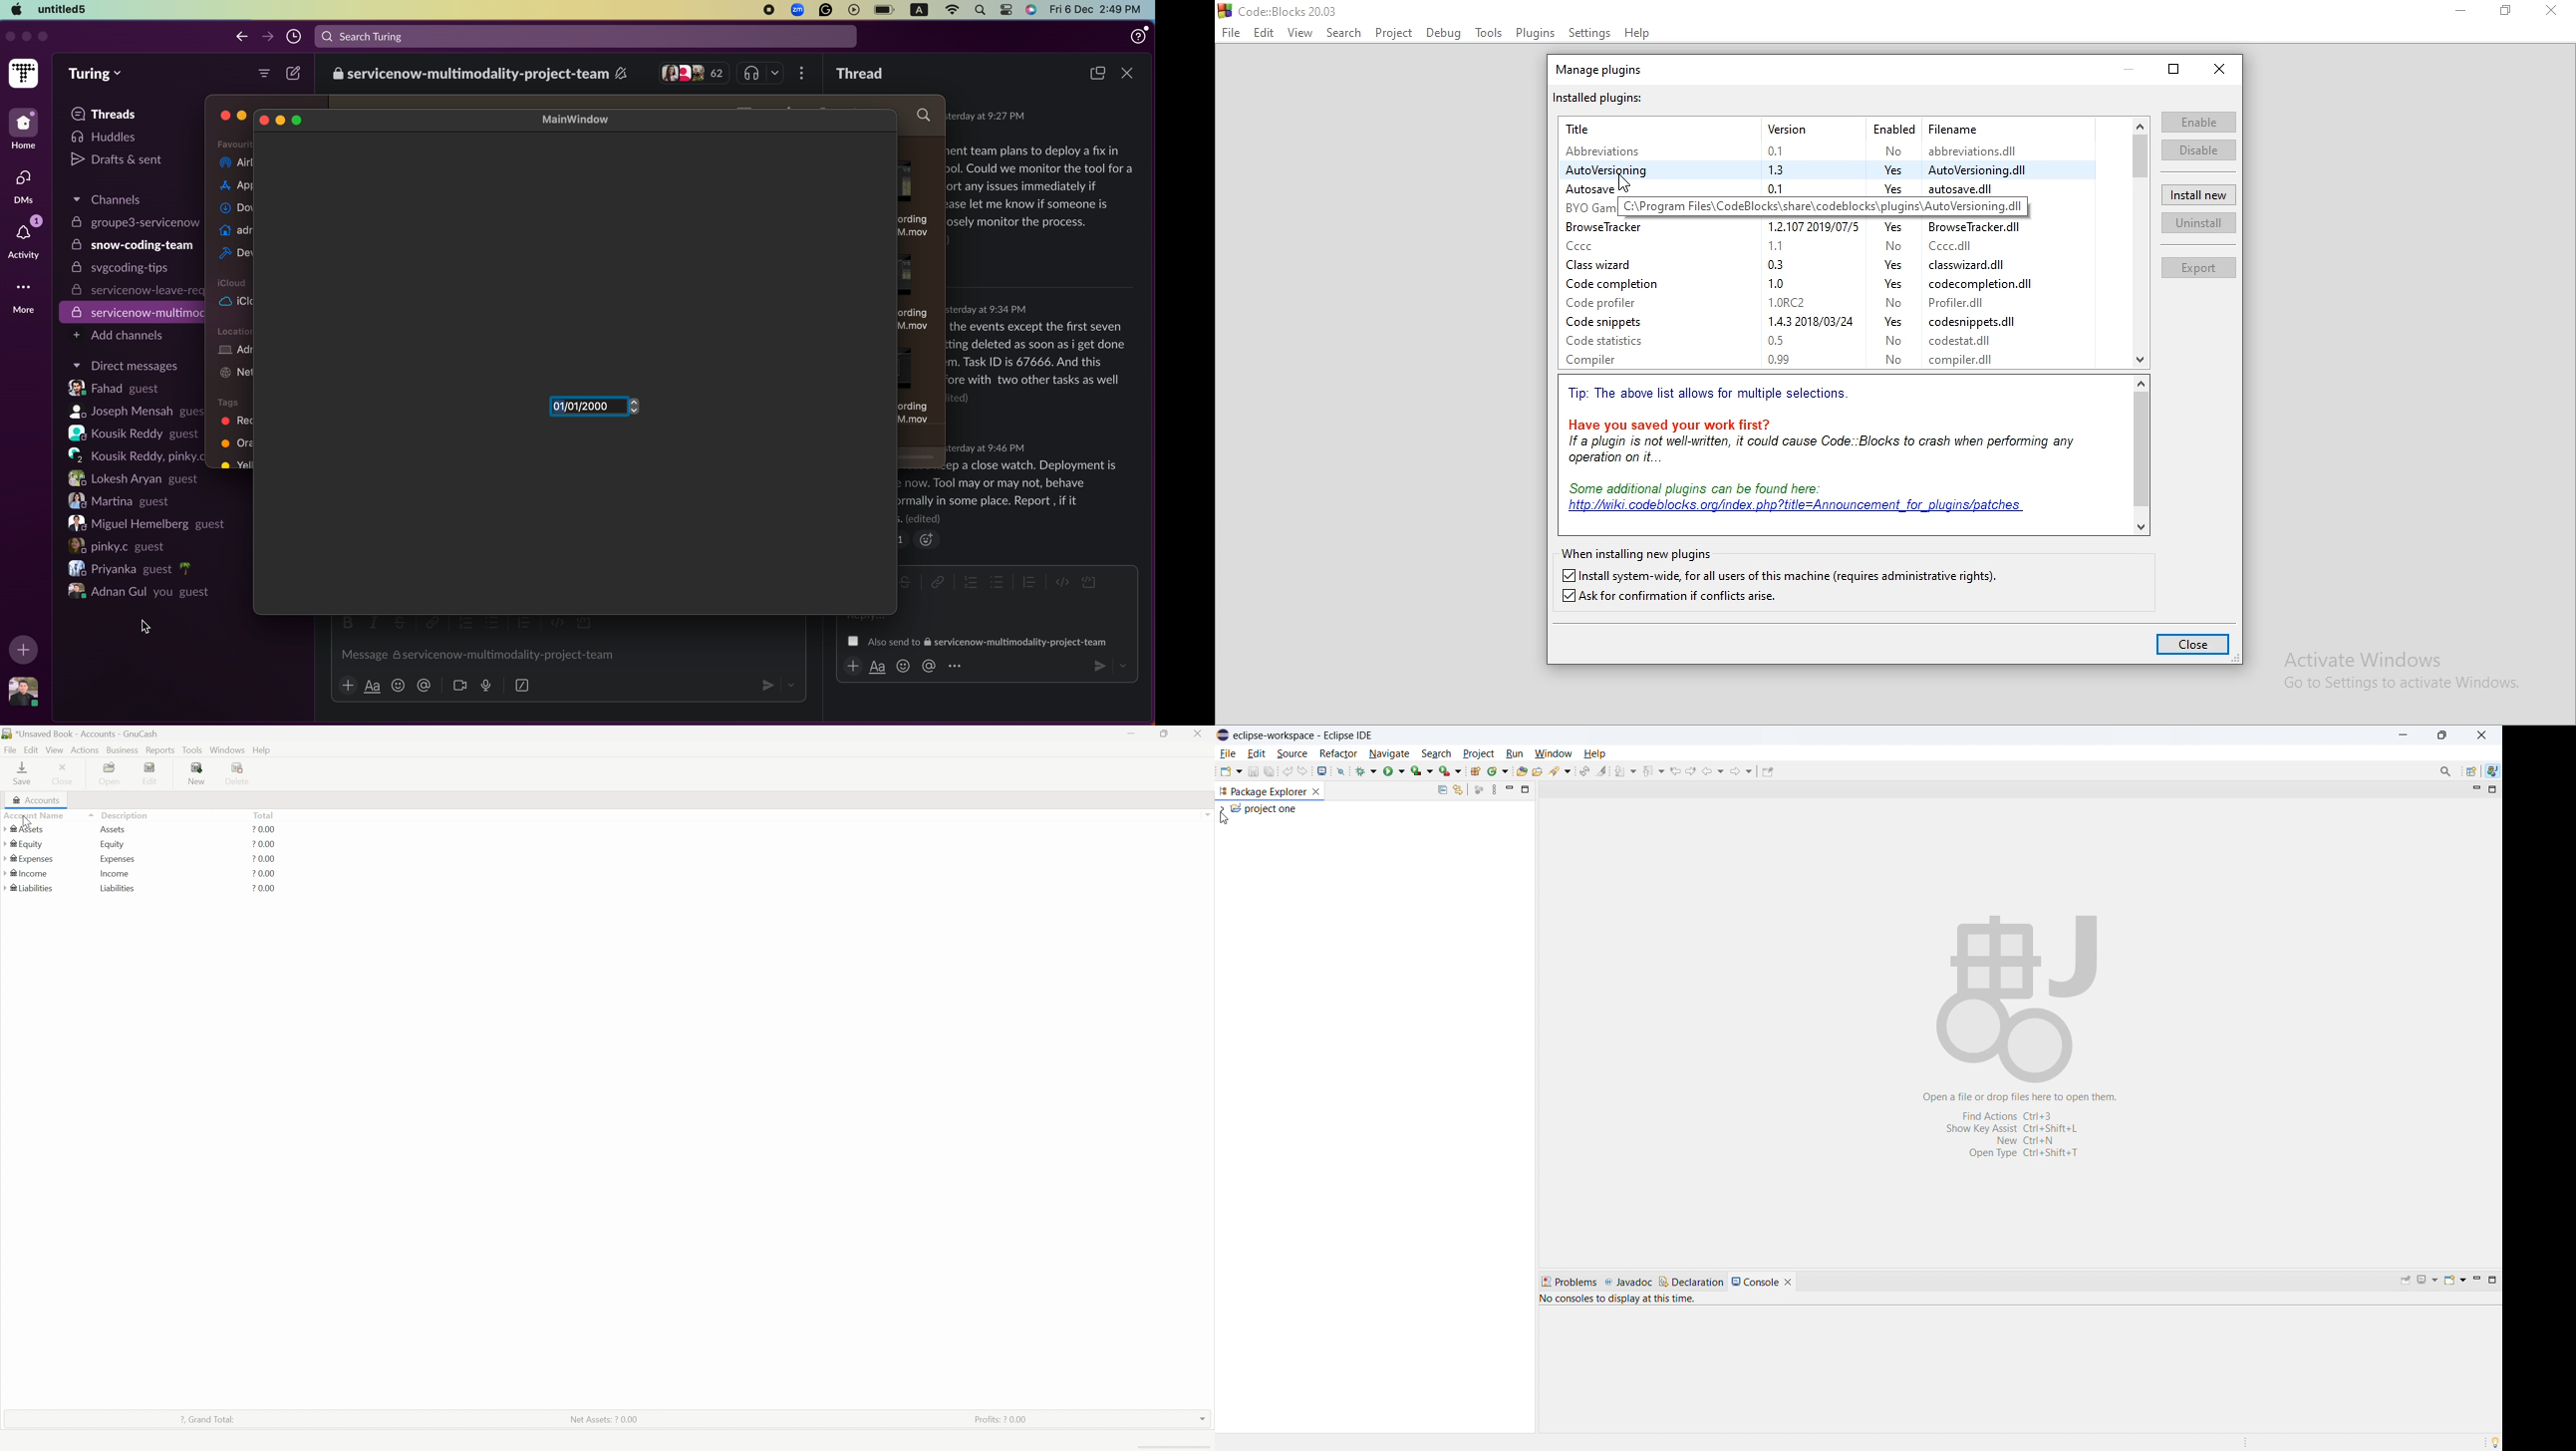 This screenshot has width=2576, height=1456. What do you see at coordinates (1675, 424) in the screenshot?
I see `Have you saved your work first?` at bounding box center [1675, 424].